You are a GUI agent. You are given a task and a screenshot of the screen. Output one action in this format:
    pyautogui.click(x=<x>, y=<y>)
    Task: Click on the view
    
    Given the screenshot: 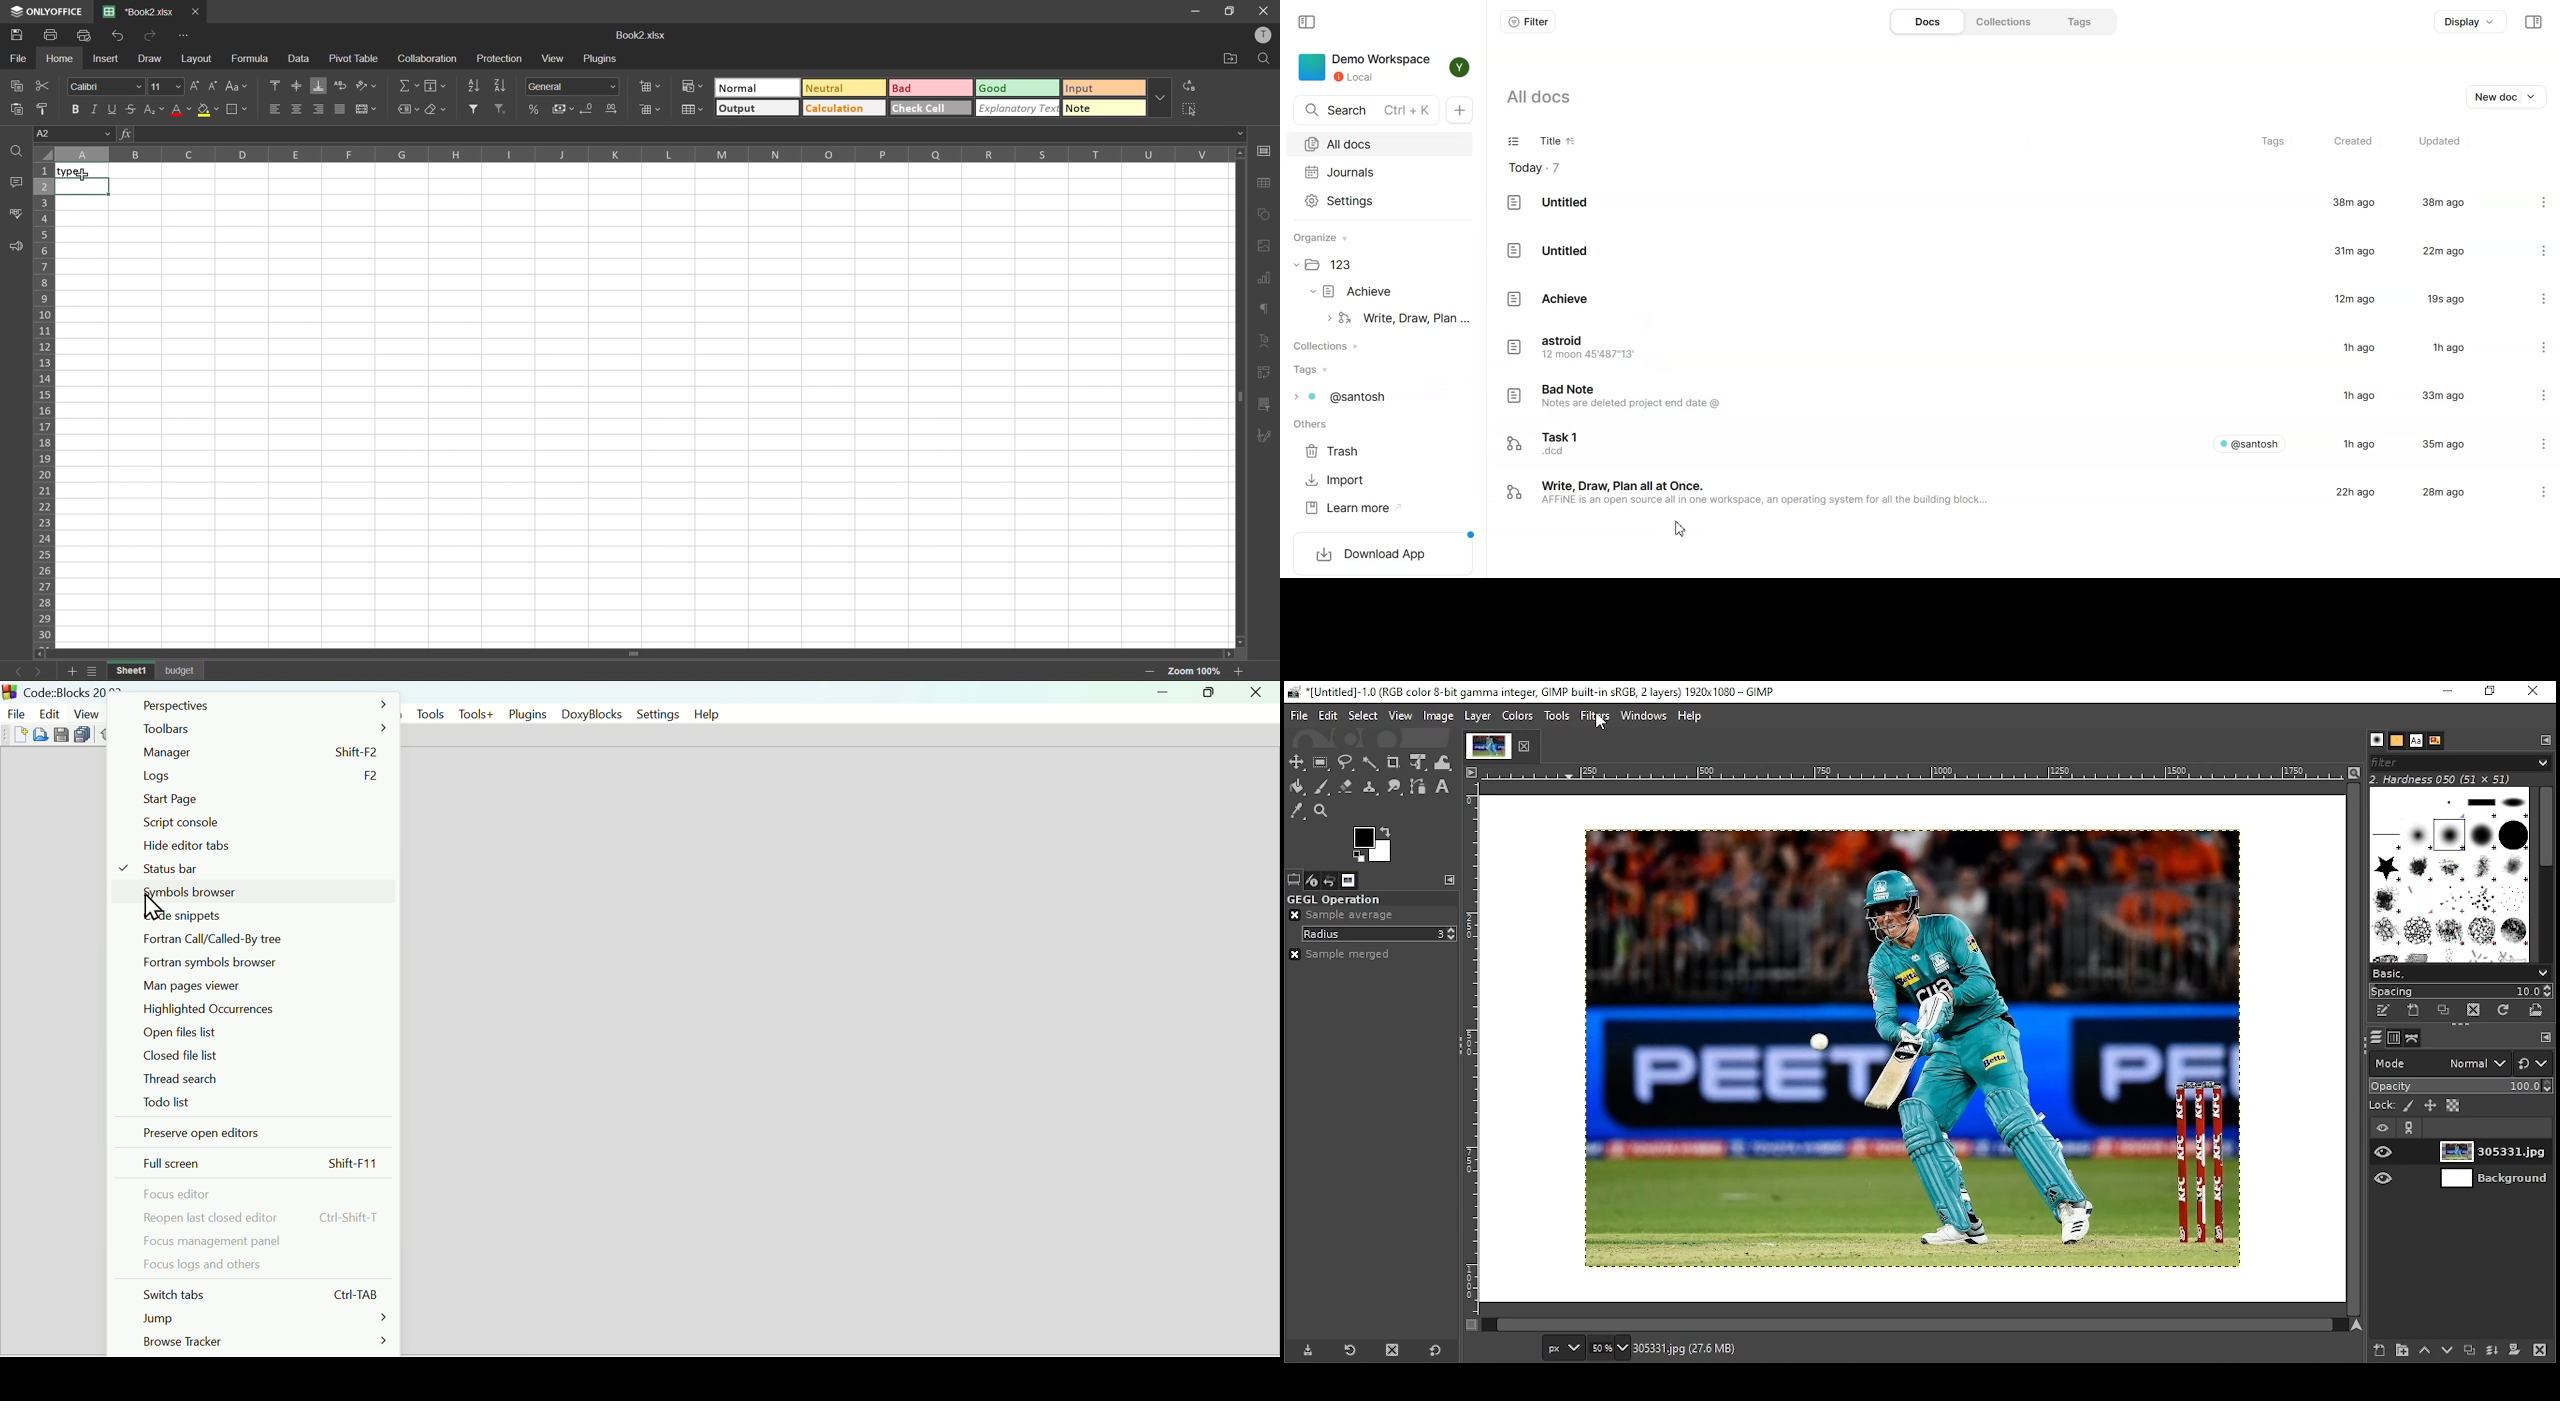 What is the action you would take?
    pyautogui.click(x=559, y=59)
    